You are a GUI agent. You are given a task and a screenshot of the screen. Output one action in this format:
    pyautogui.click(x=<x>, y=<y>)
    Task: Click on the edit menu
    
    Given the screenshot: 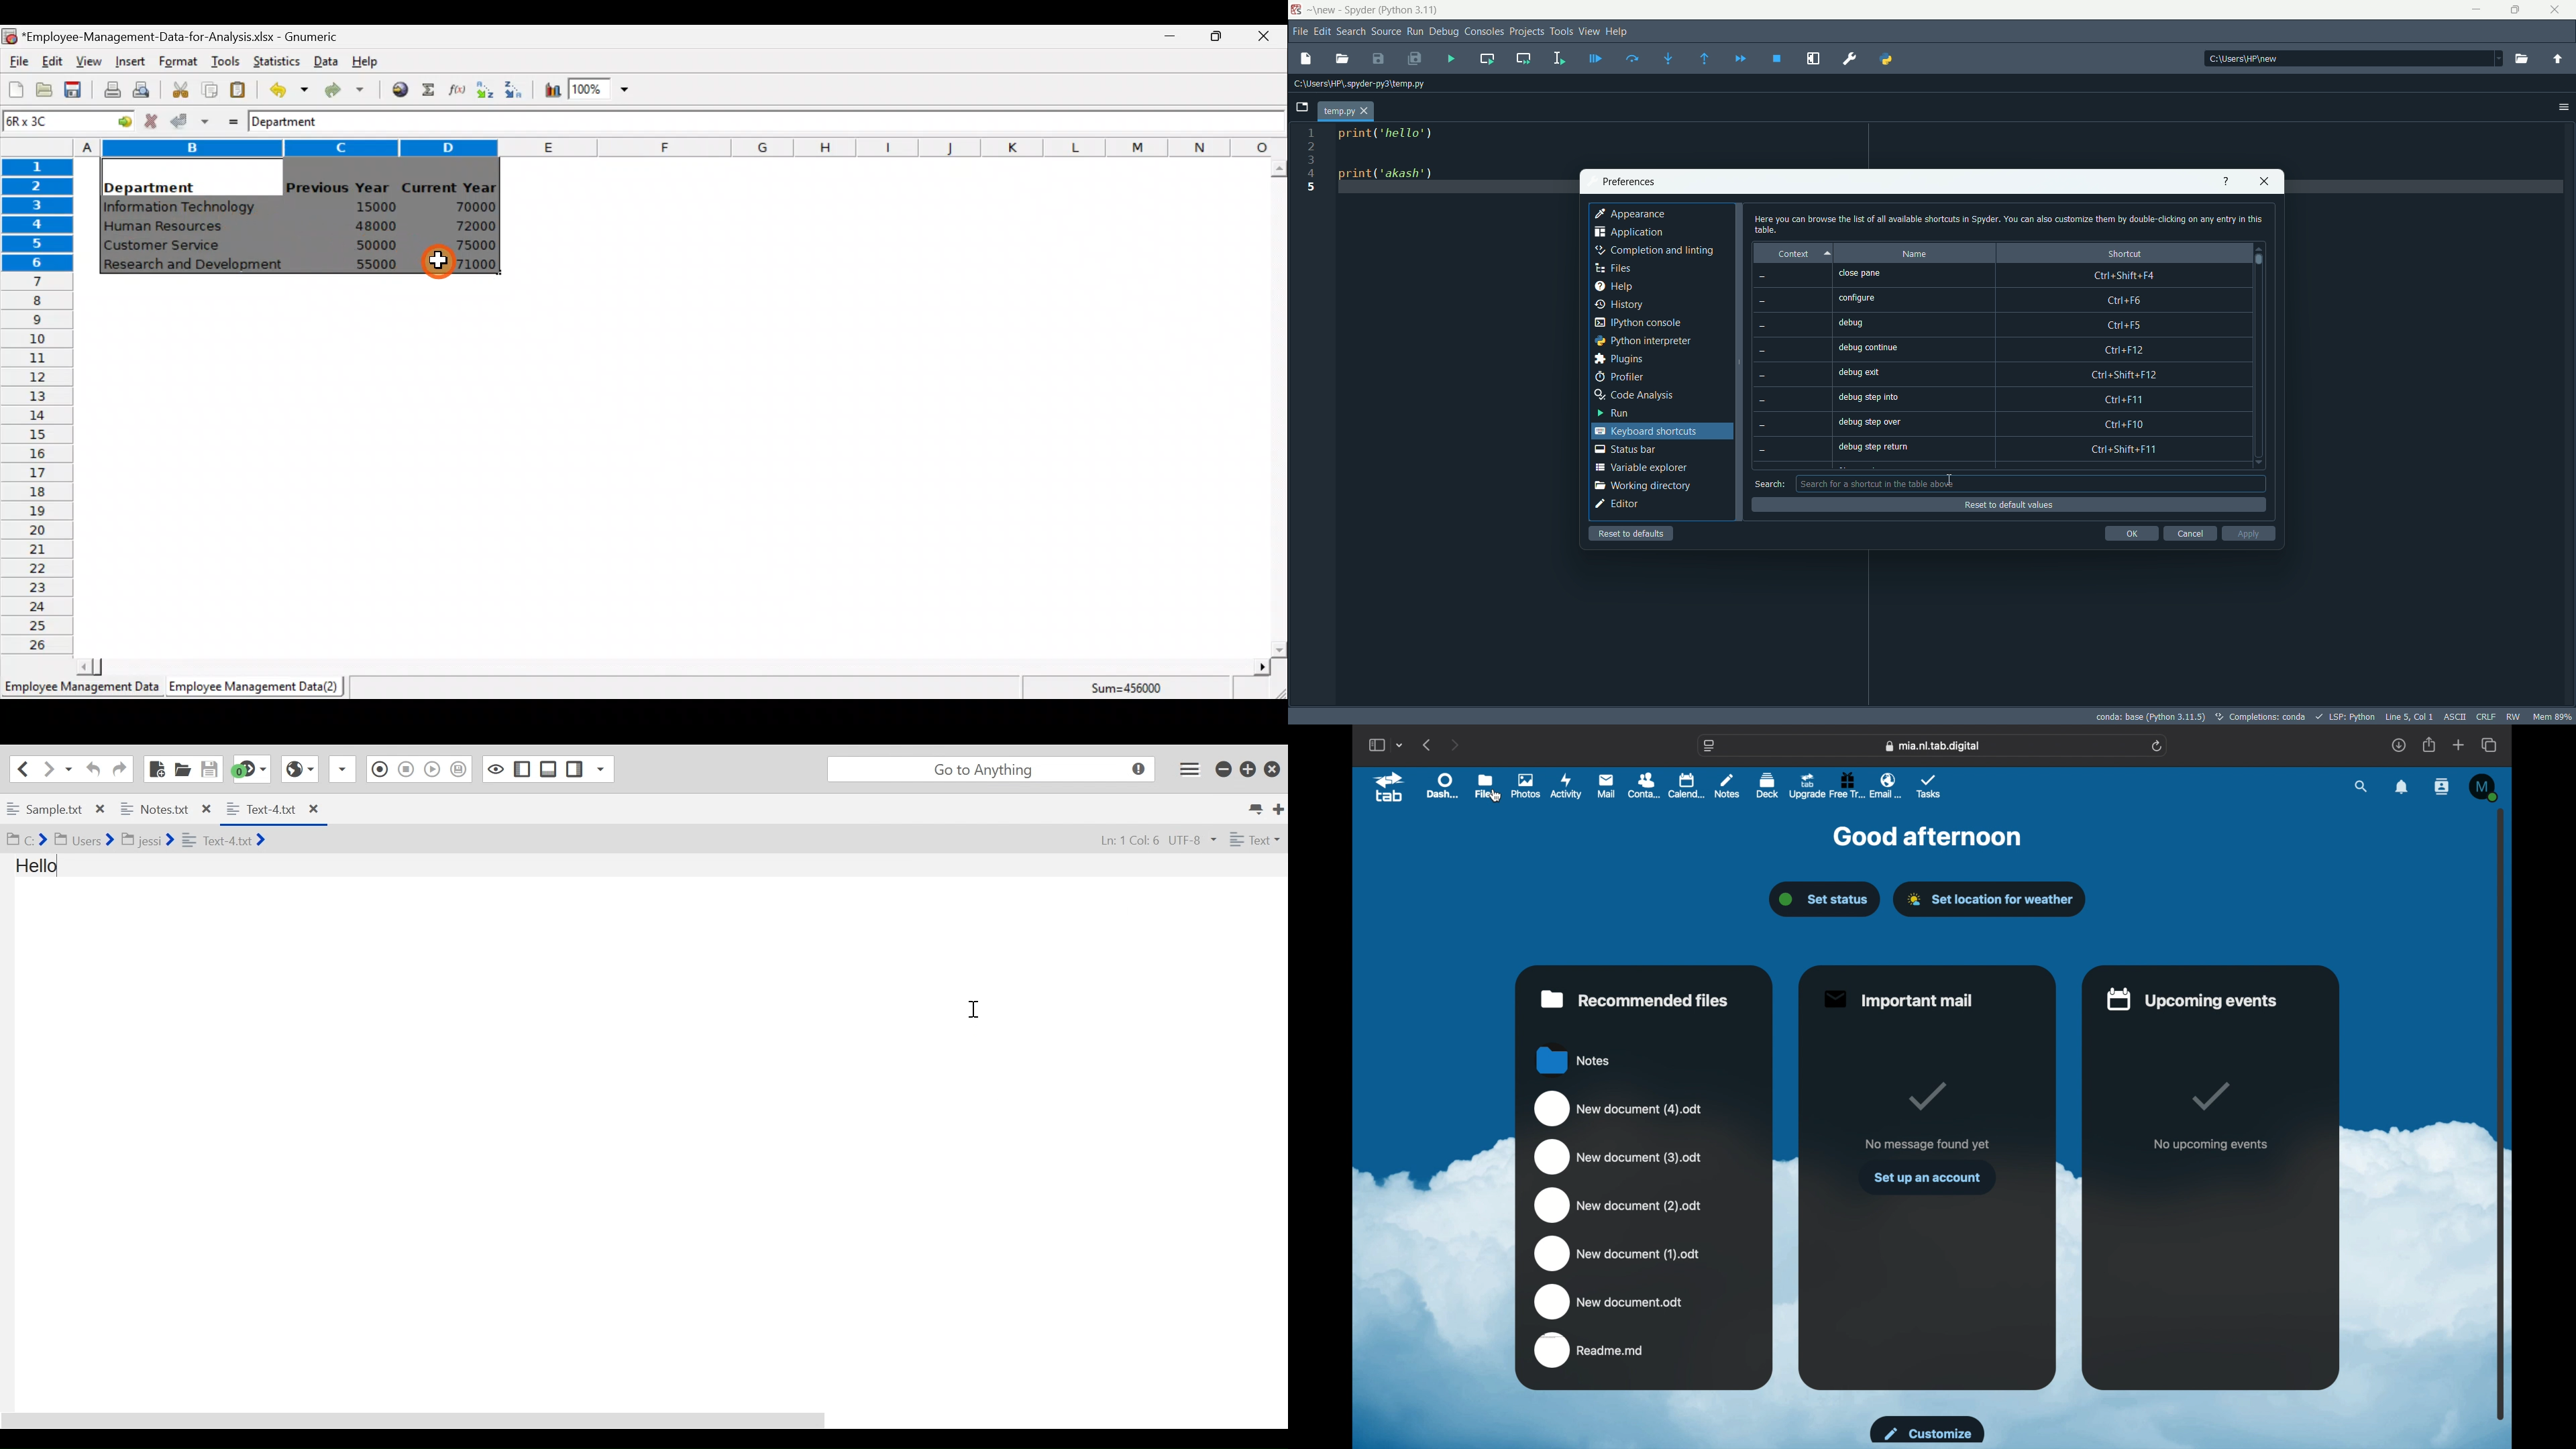 What is the action you would take?
    pyautogui.click(x=1323, y=30)
    